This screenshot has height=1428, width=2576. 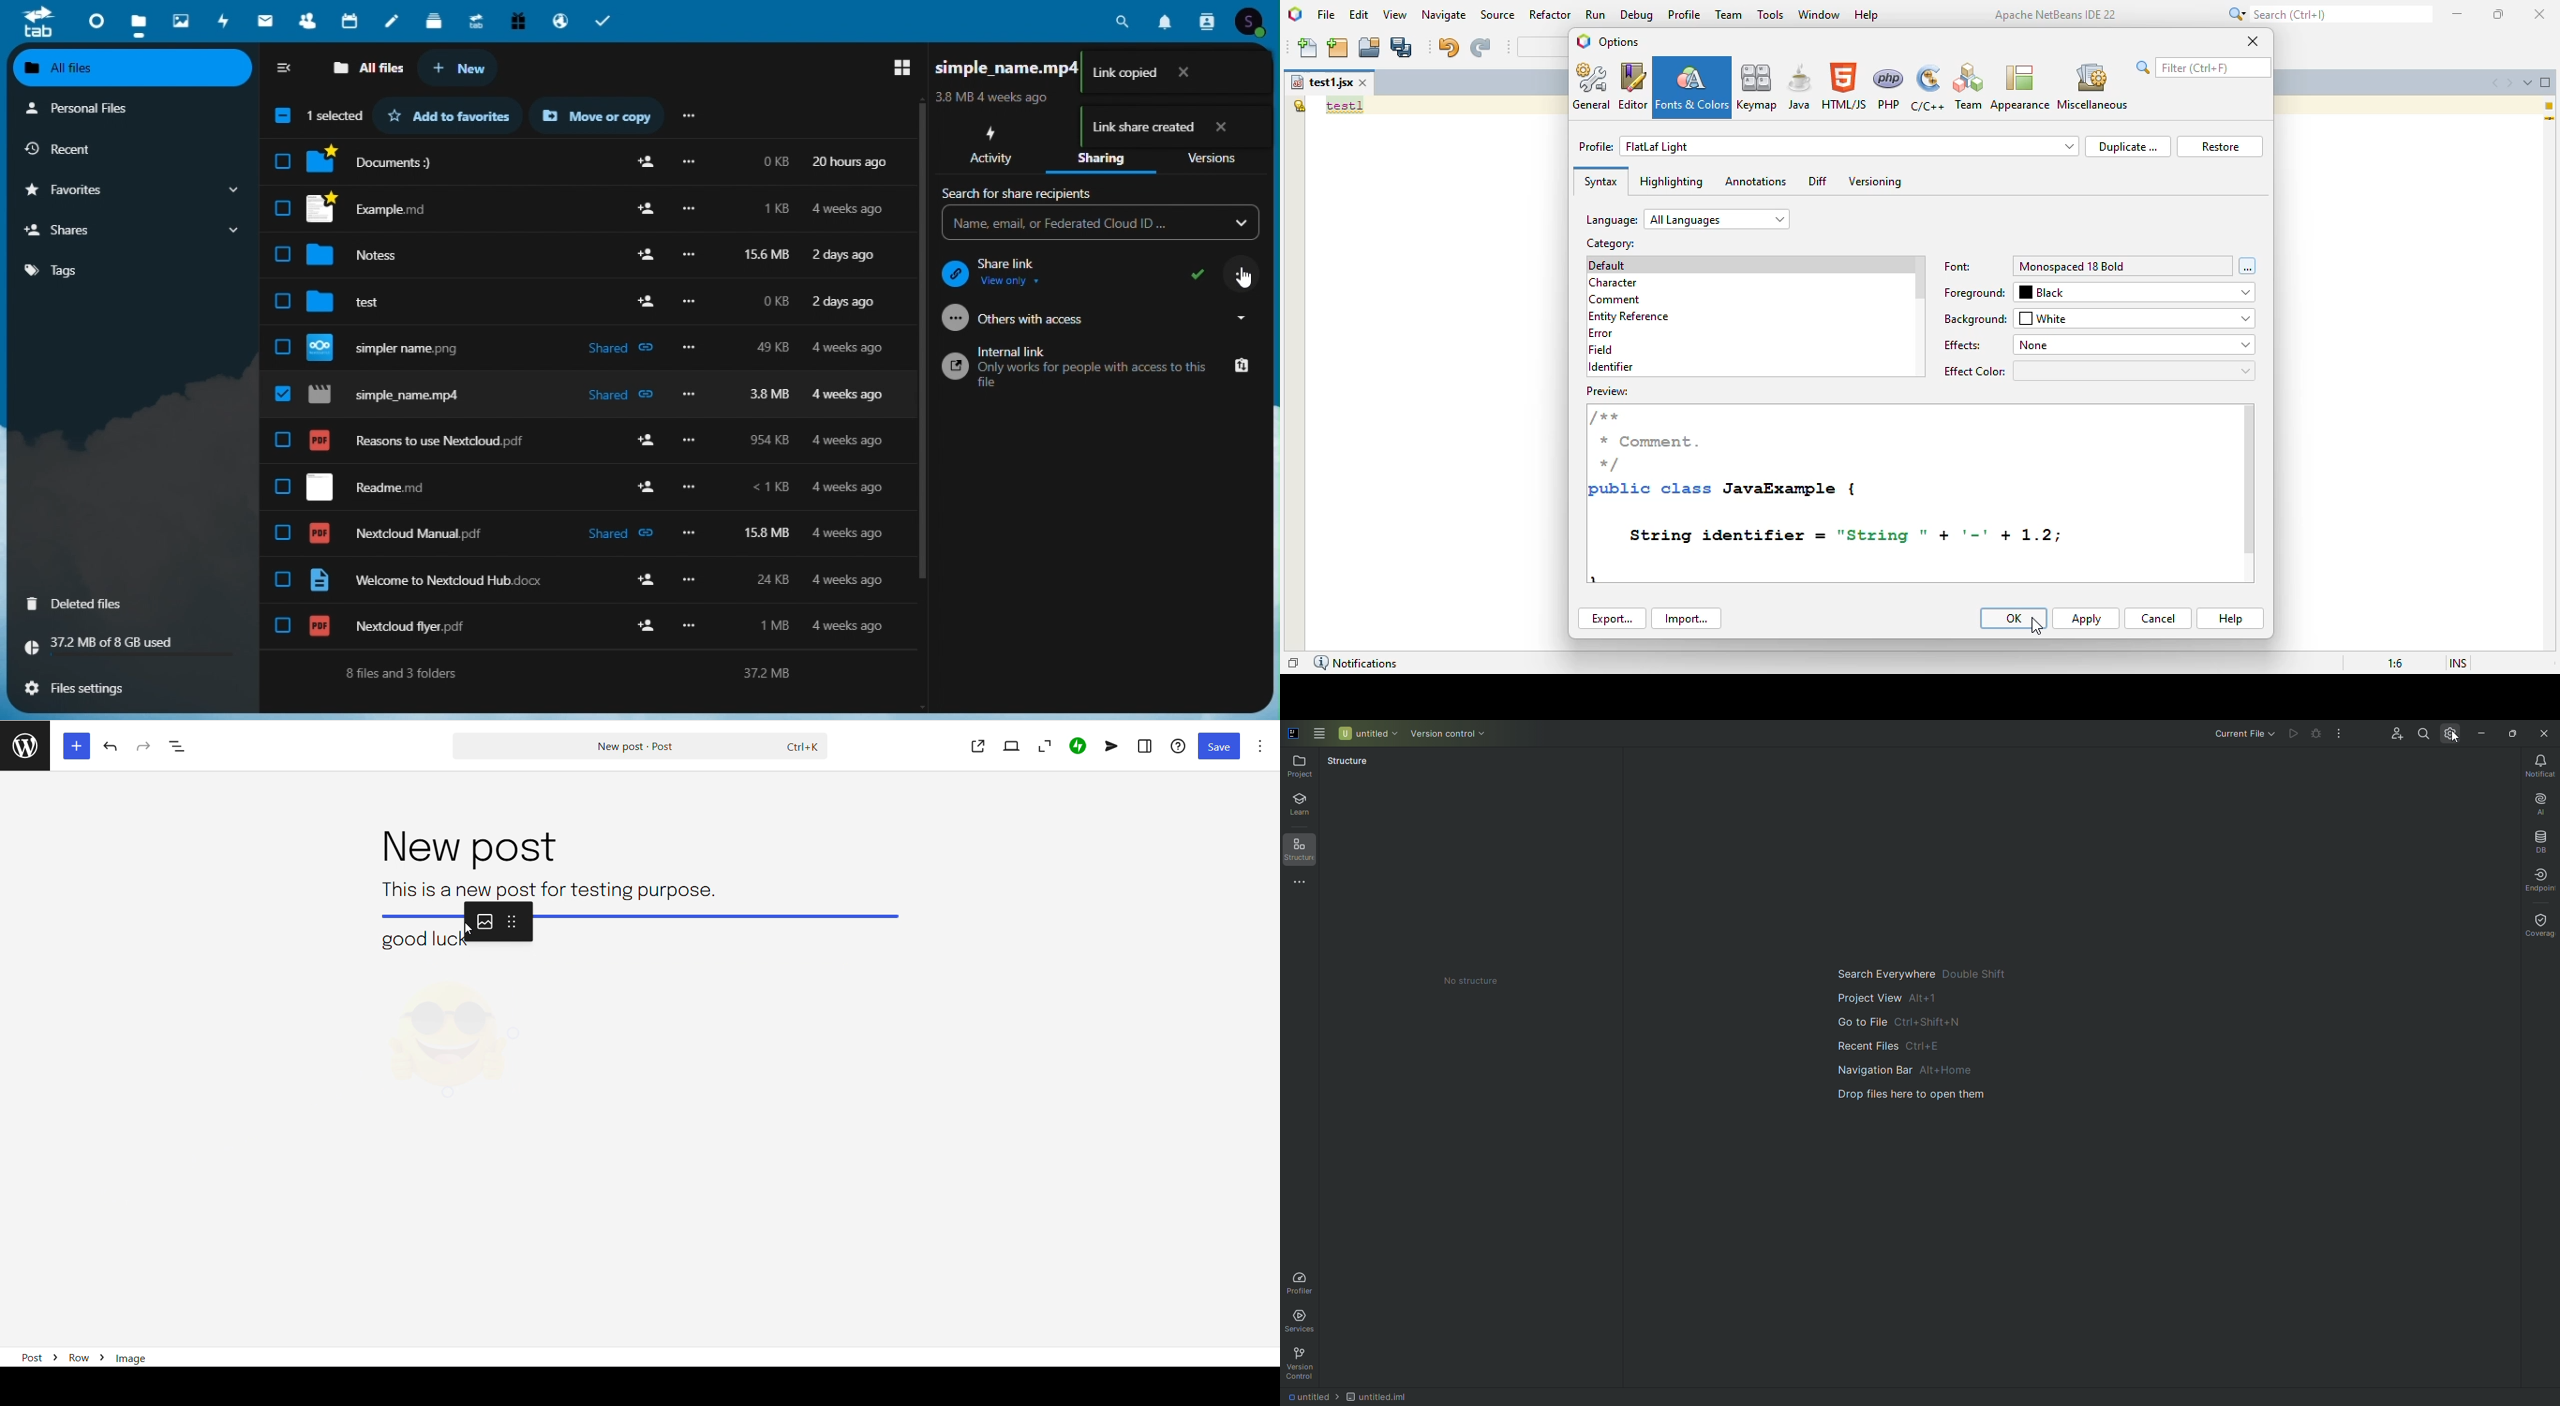 What do you see at coordinates (1167, 19) in the screenshot?
I see `Notifications` at bounding box center [1167, 19].